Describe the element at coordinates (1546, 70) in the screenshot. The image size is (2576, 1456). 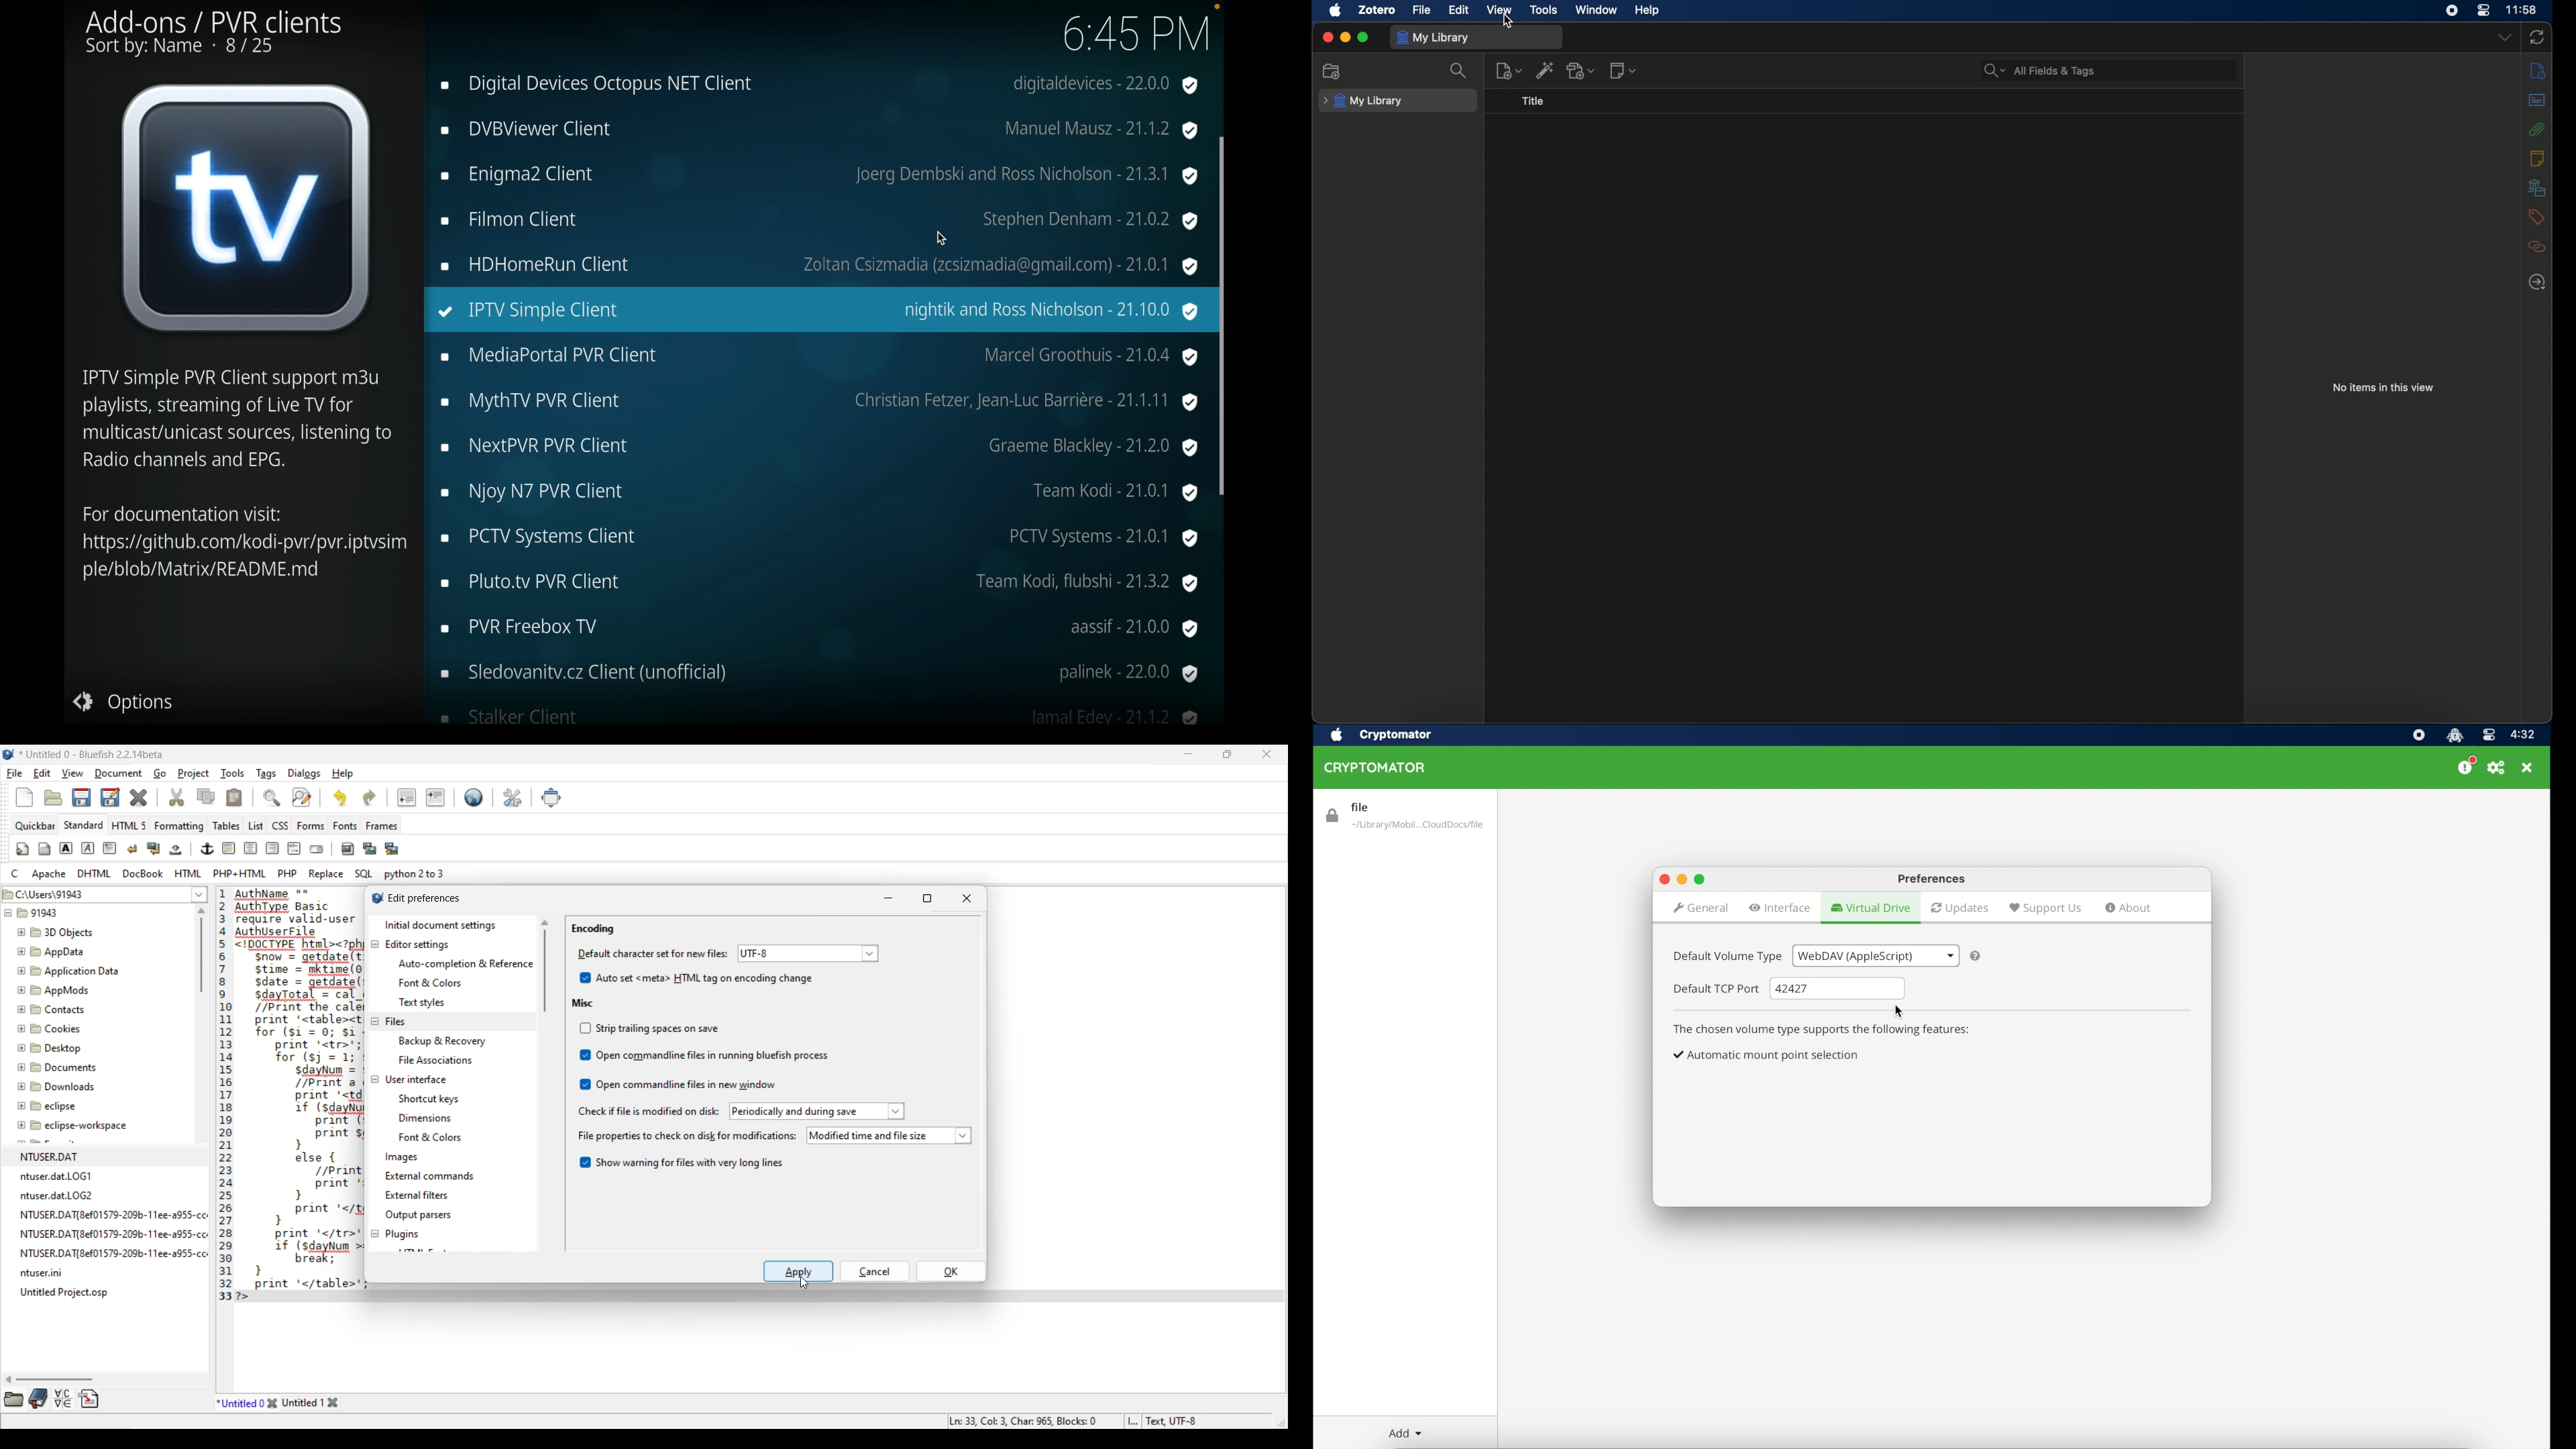
I see `add item by identifier` at that location.